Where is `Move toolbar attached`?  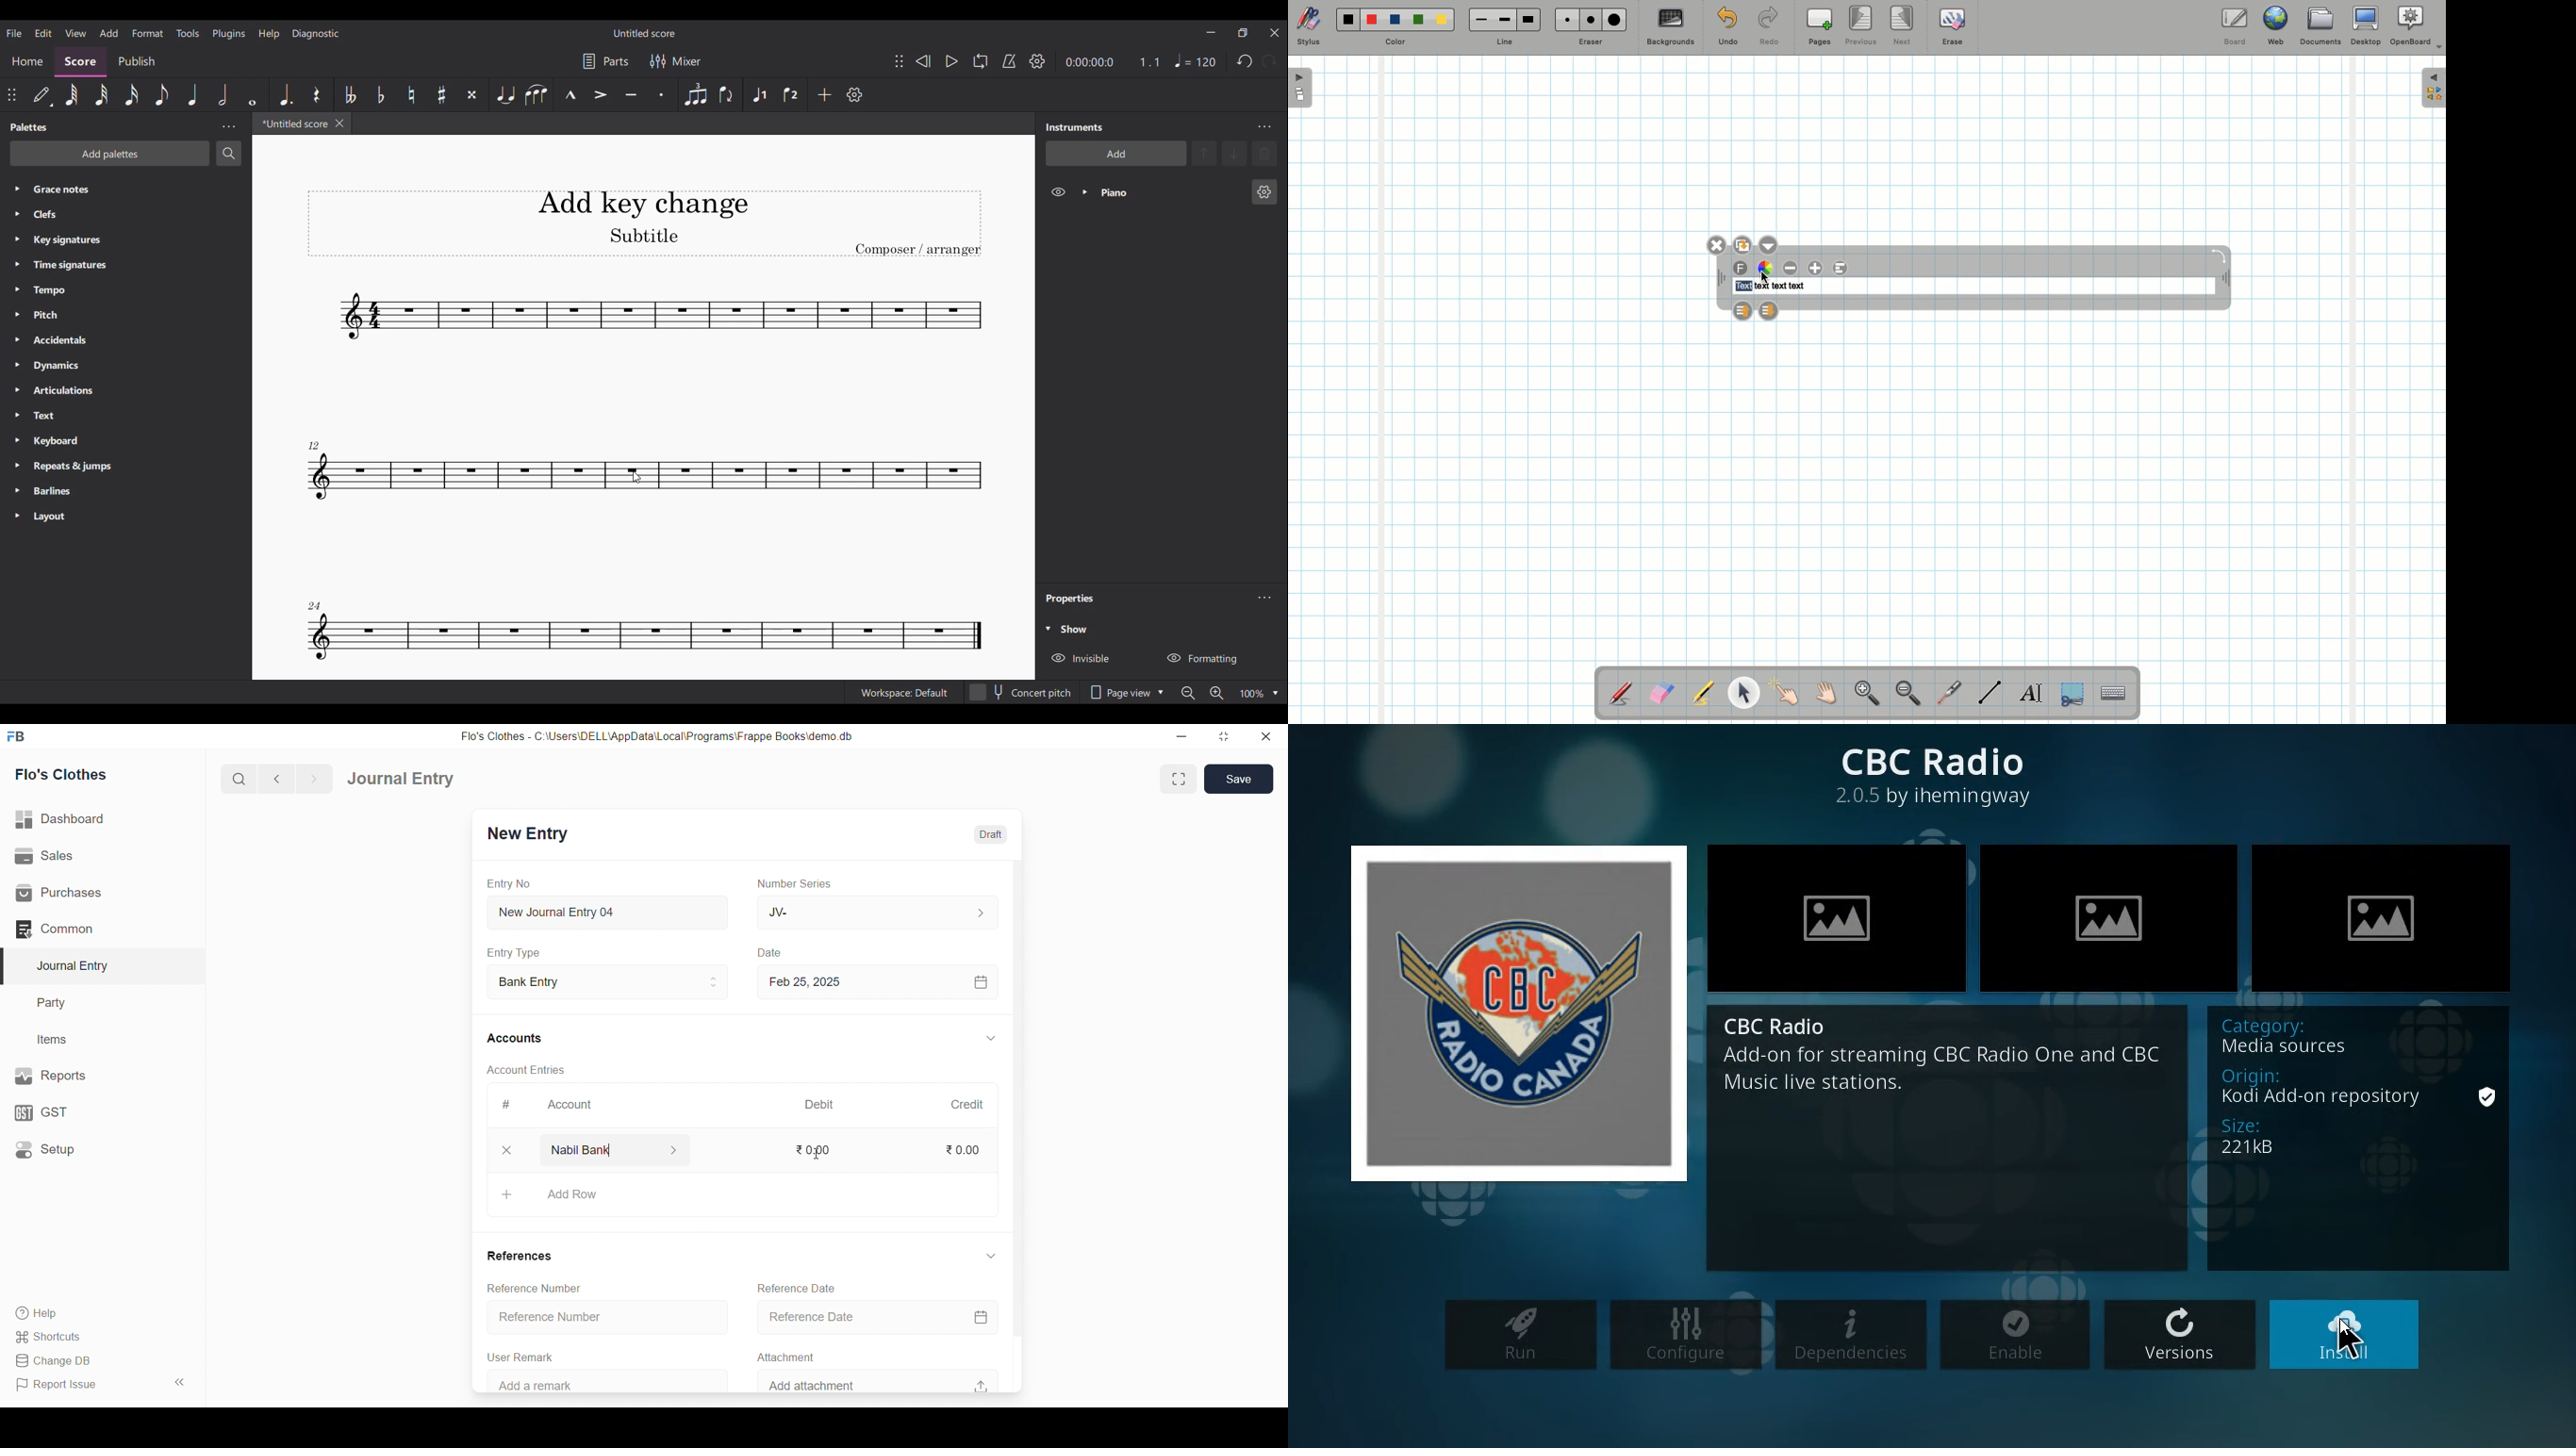
Move toolbar attached is located at coordinates (11, 95).